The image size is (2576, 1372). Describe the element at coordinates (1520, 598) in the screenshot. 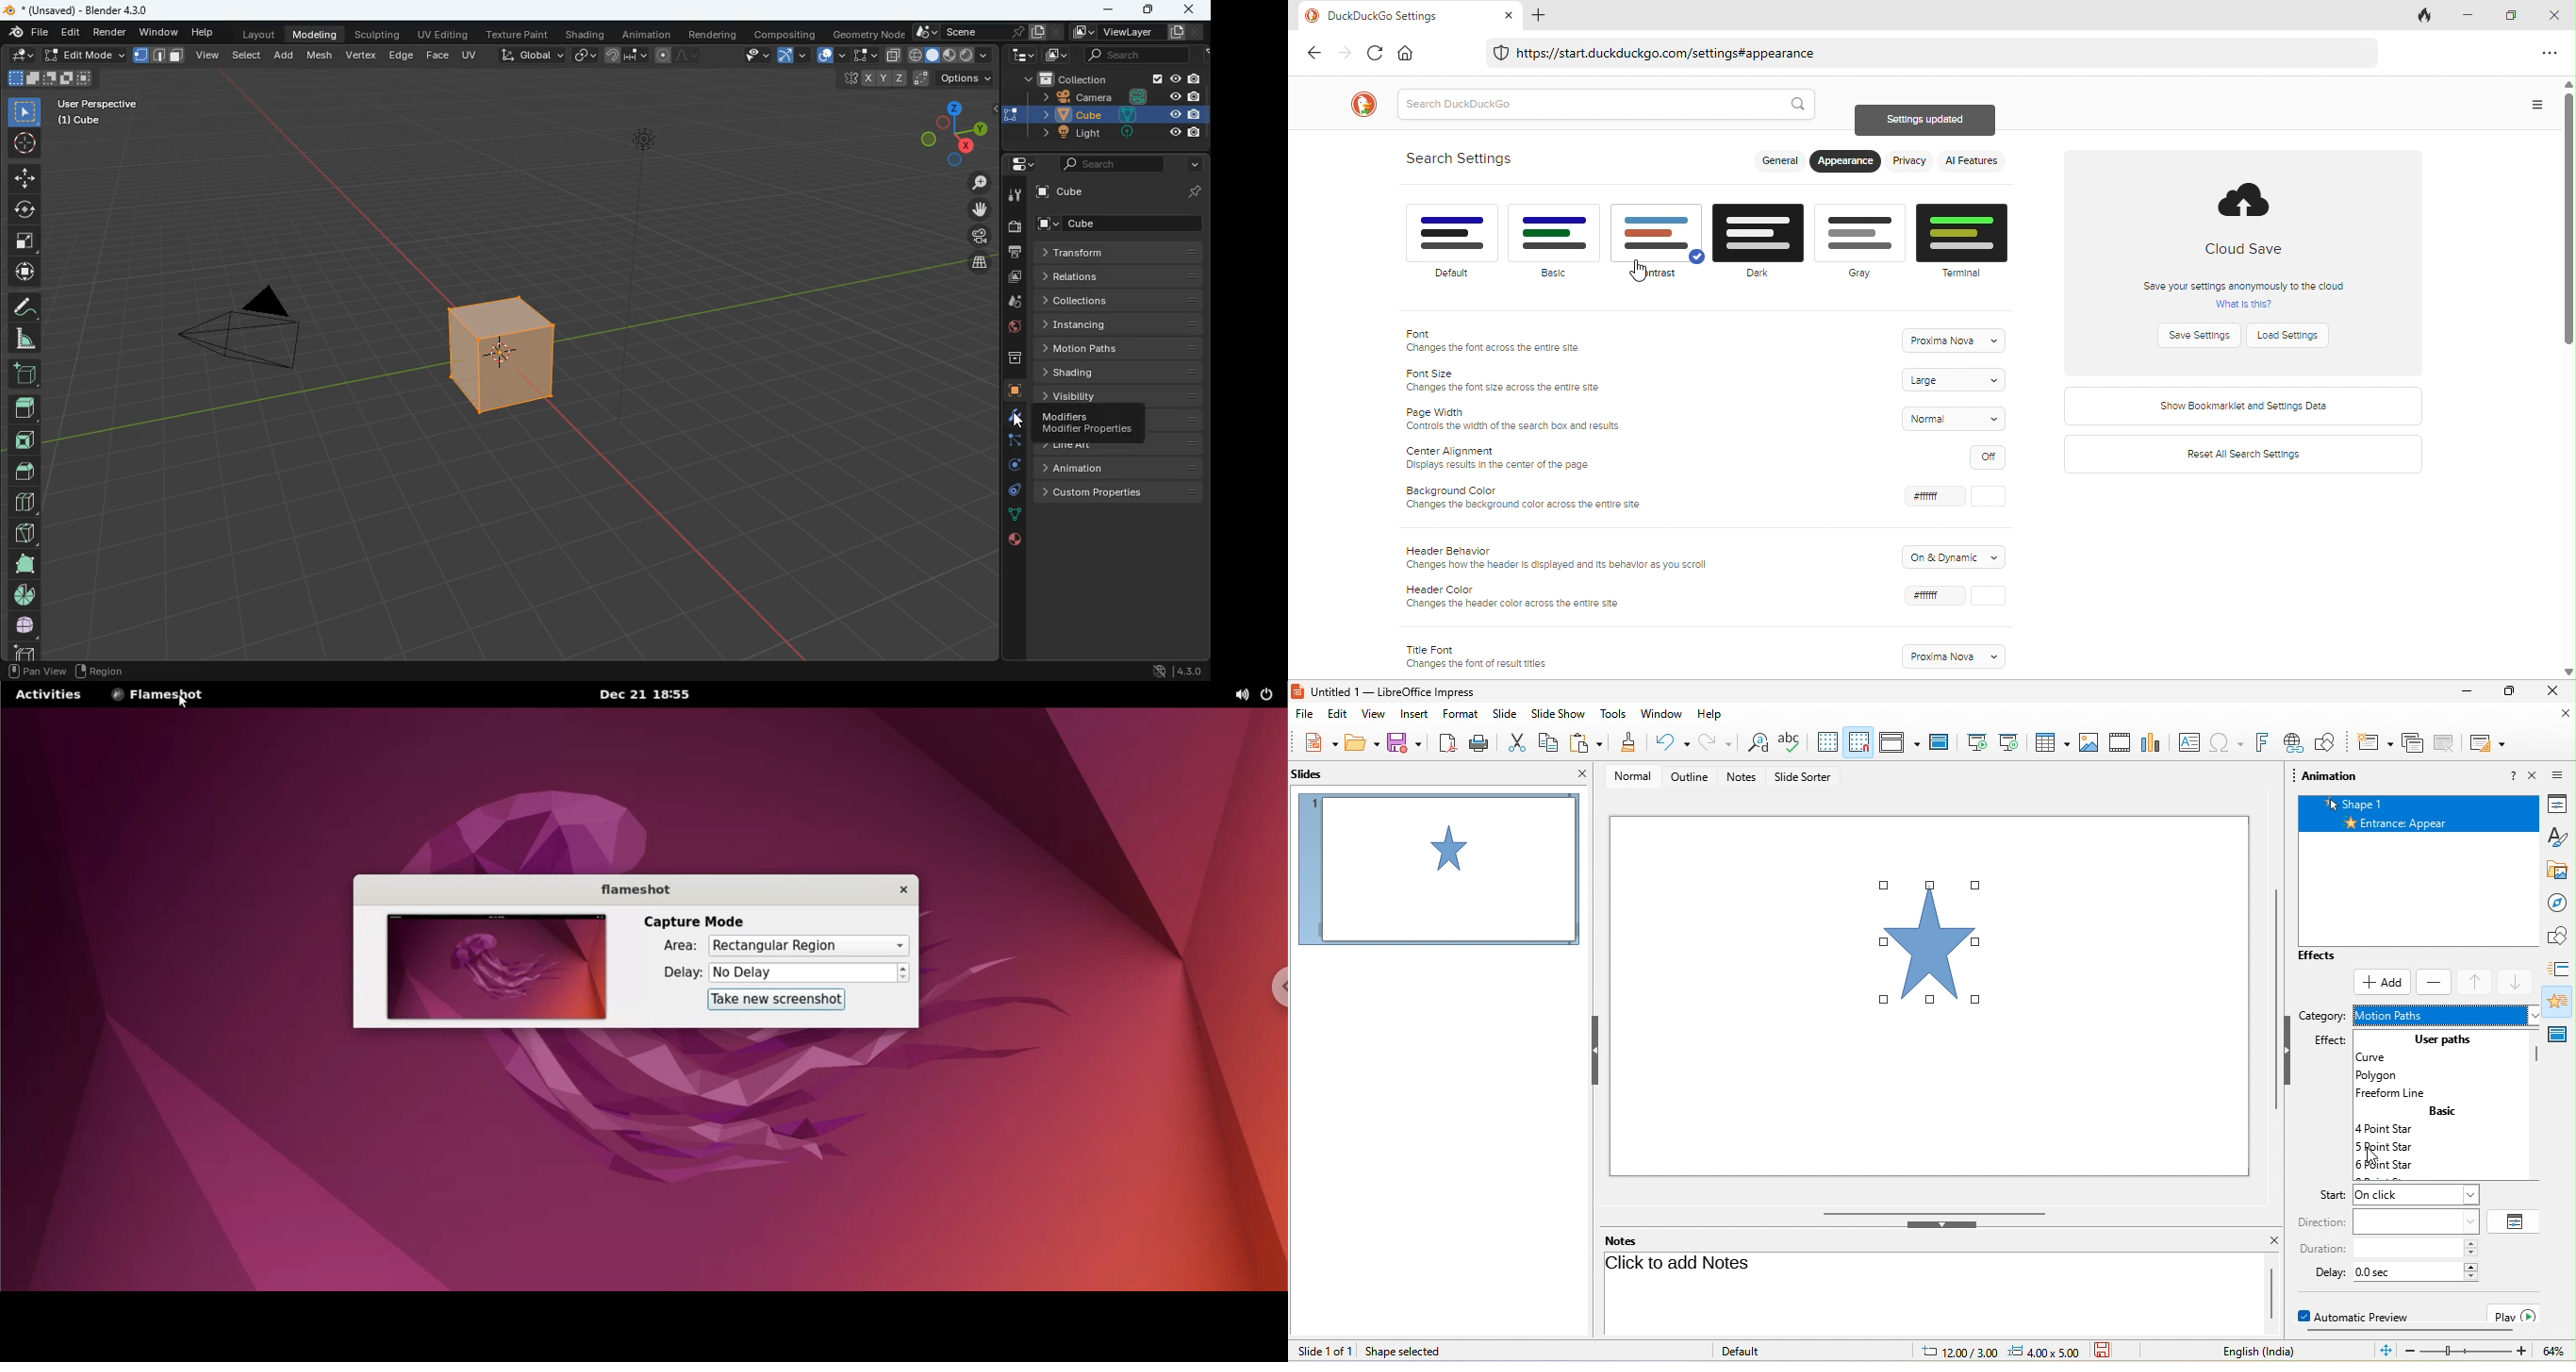

I see `header color` at that location.